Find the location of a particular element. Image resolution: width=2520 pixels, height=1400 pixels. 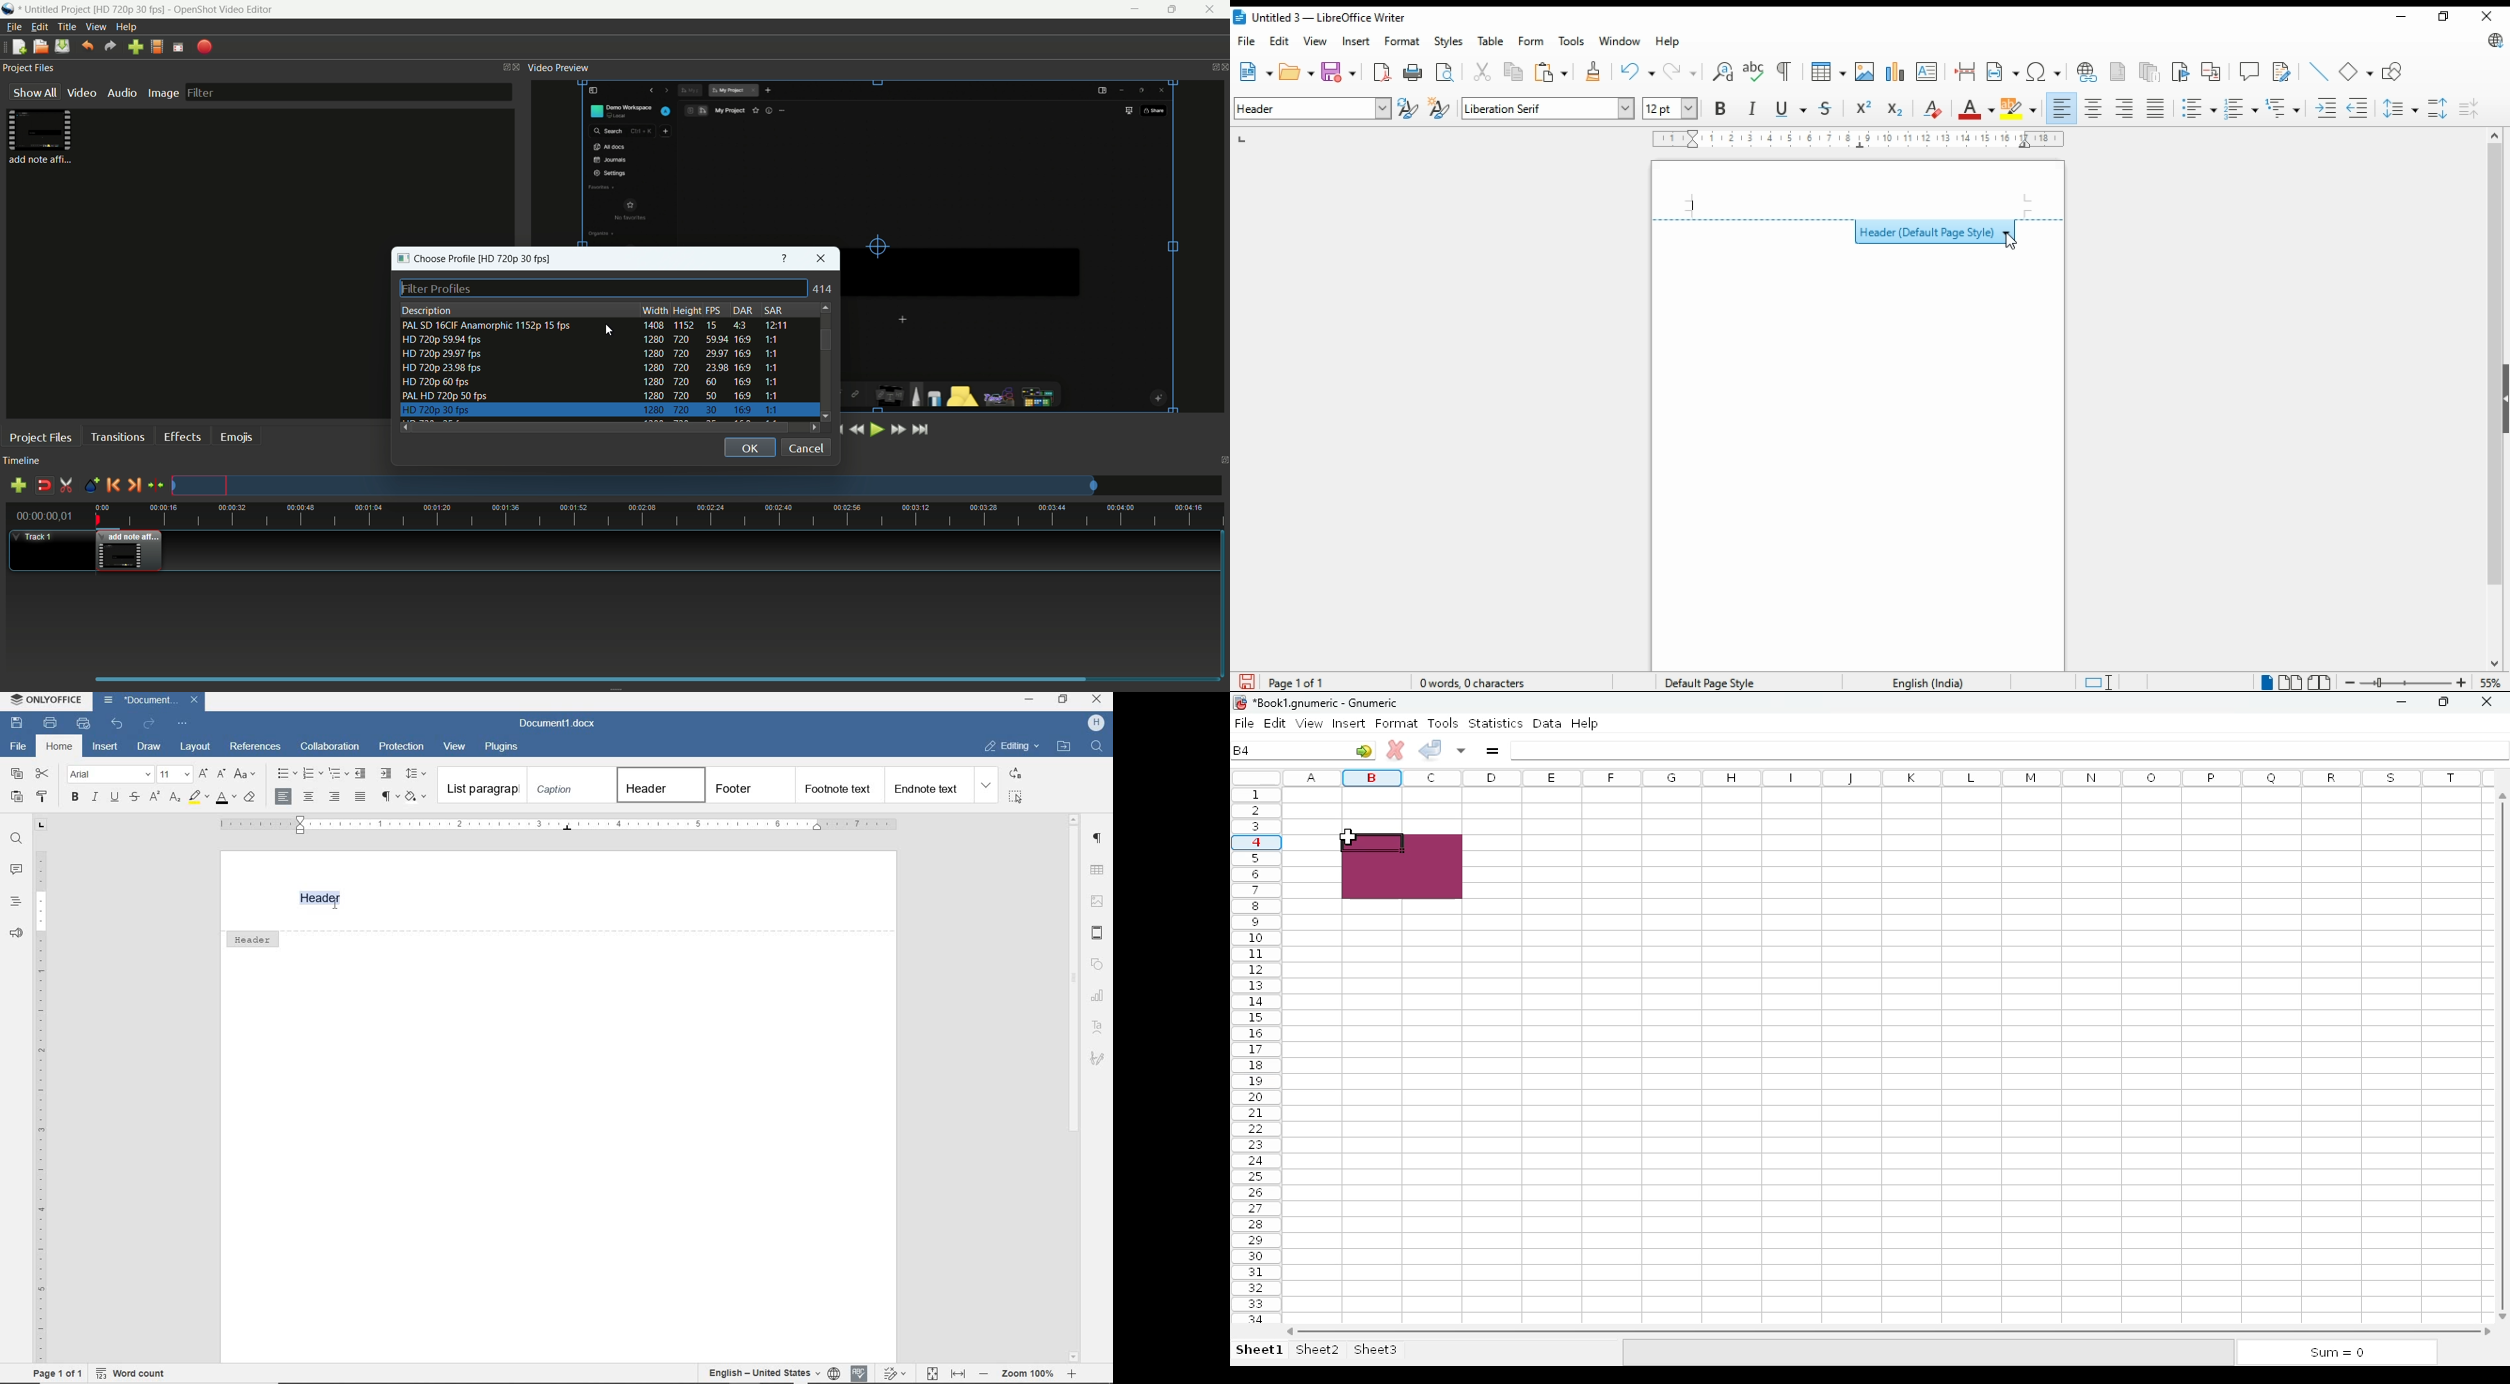

draw is located at coordinates (149, 746).